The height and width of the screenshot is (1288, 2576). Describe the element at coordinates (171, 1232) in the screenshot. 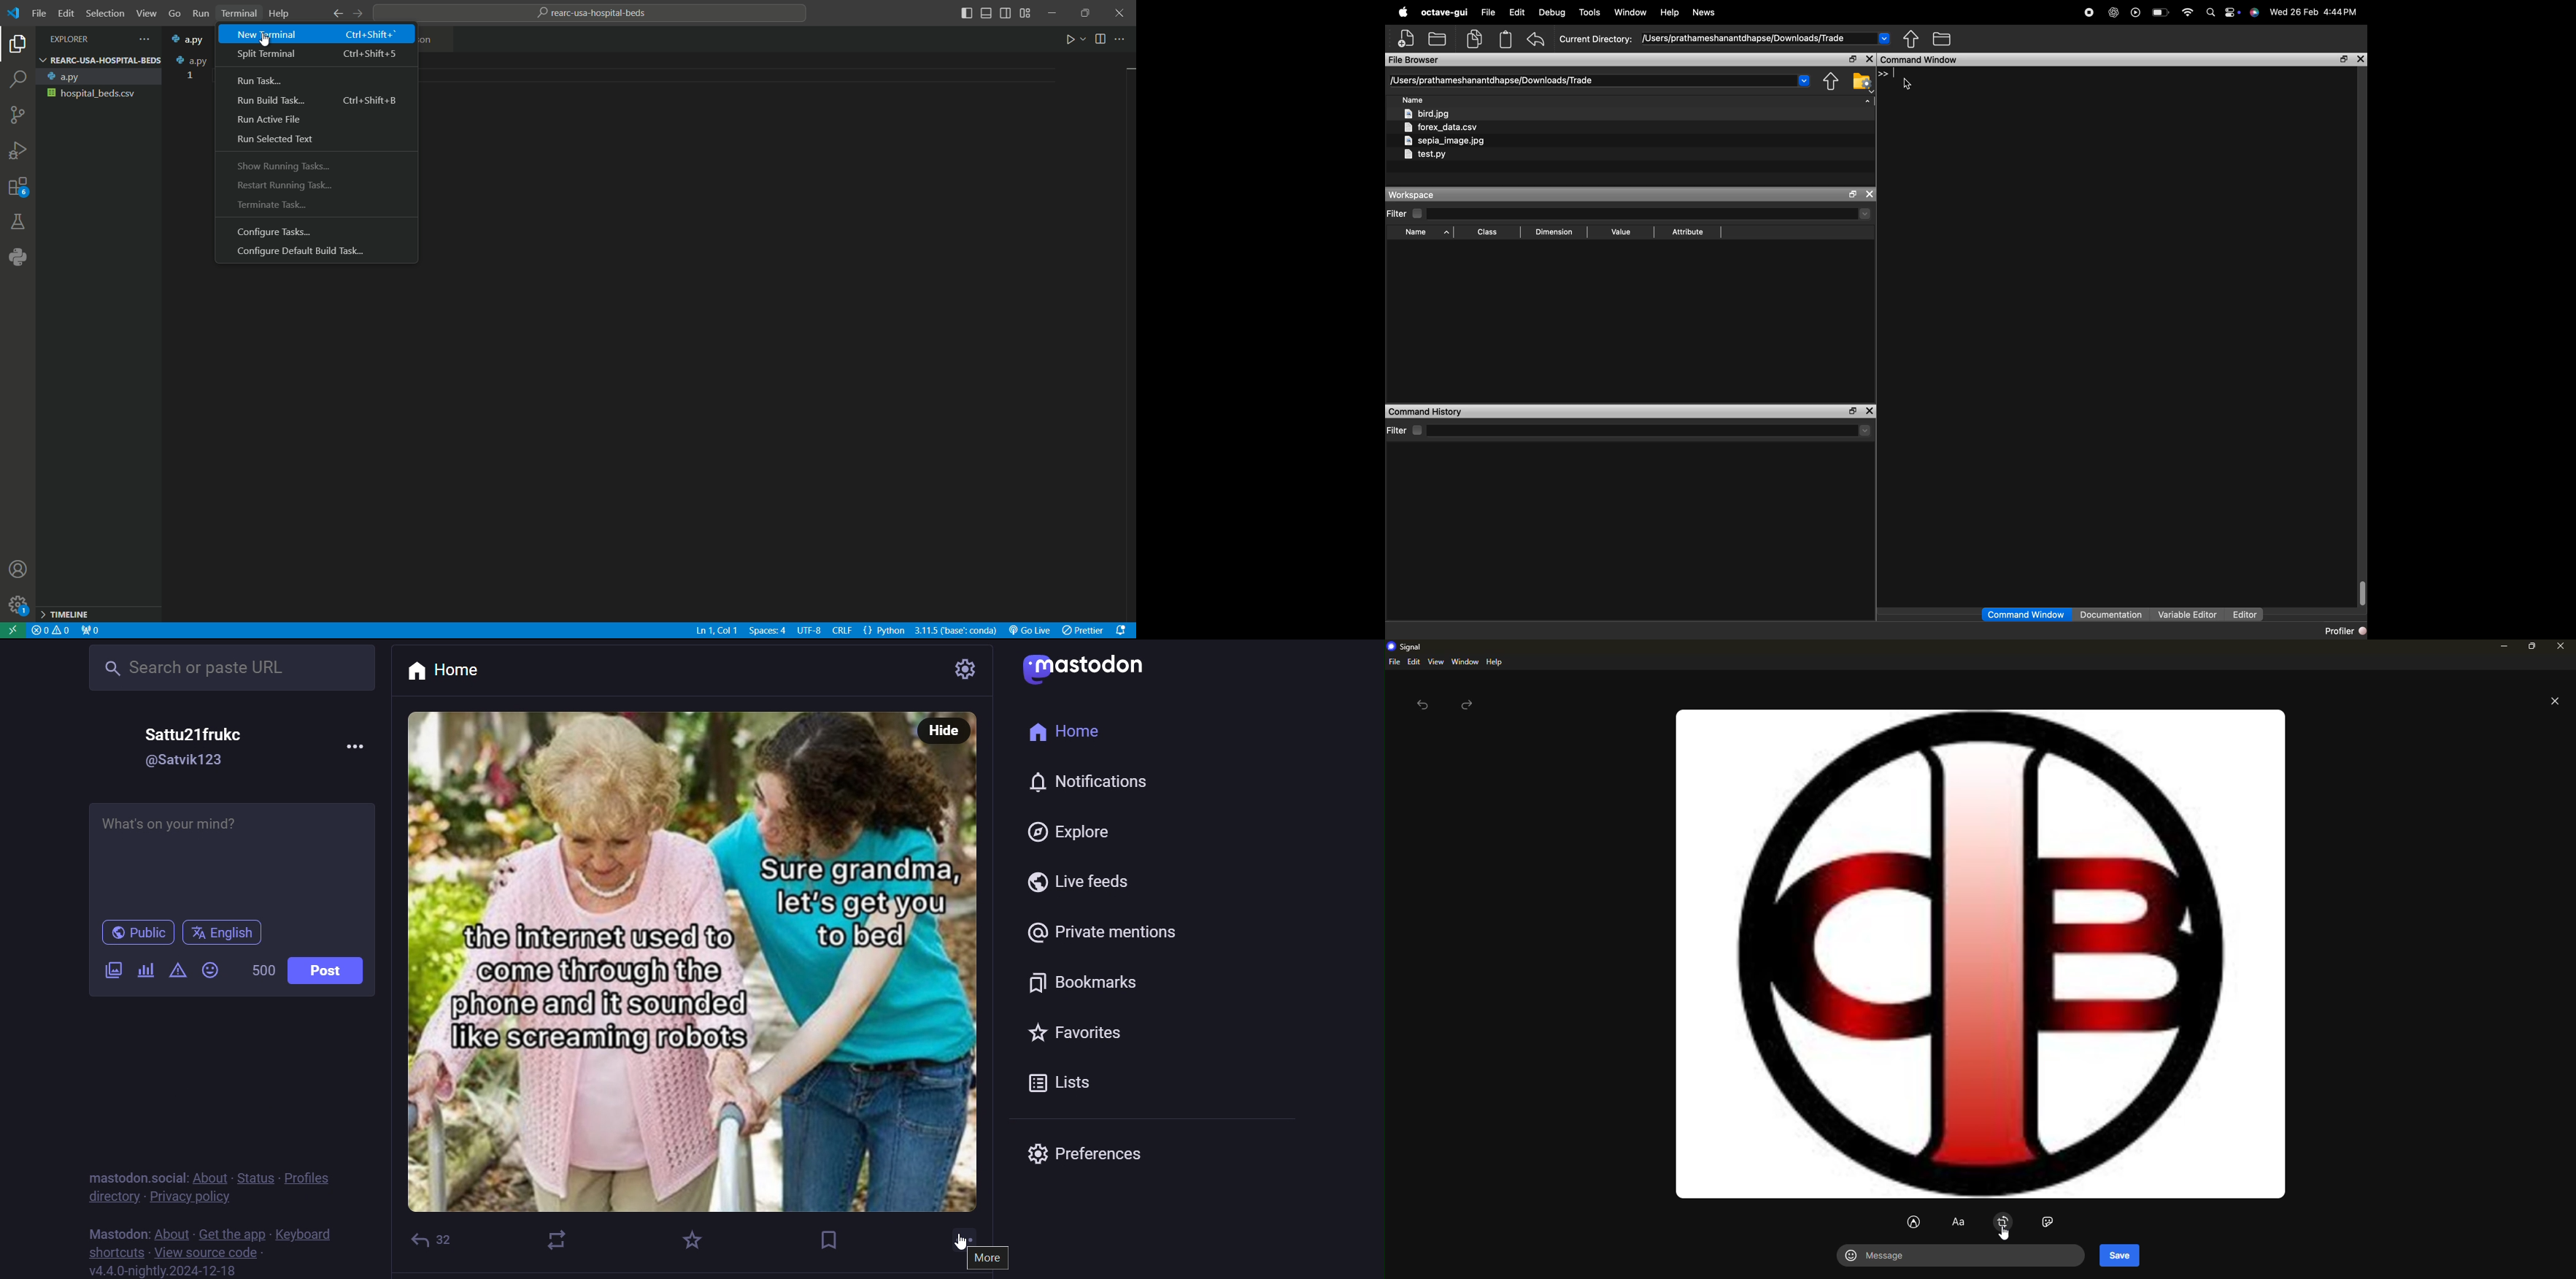

I see `about` at that location.